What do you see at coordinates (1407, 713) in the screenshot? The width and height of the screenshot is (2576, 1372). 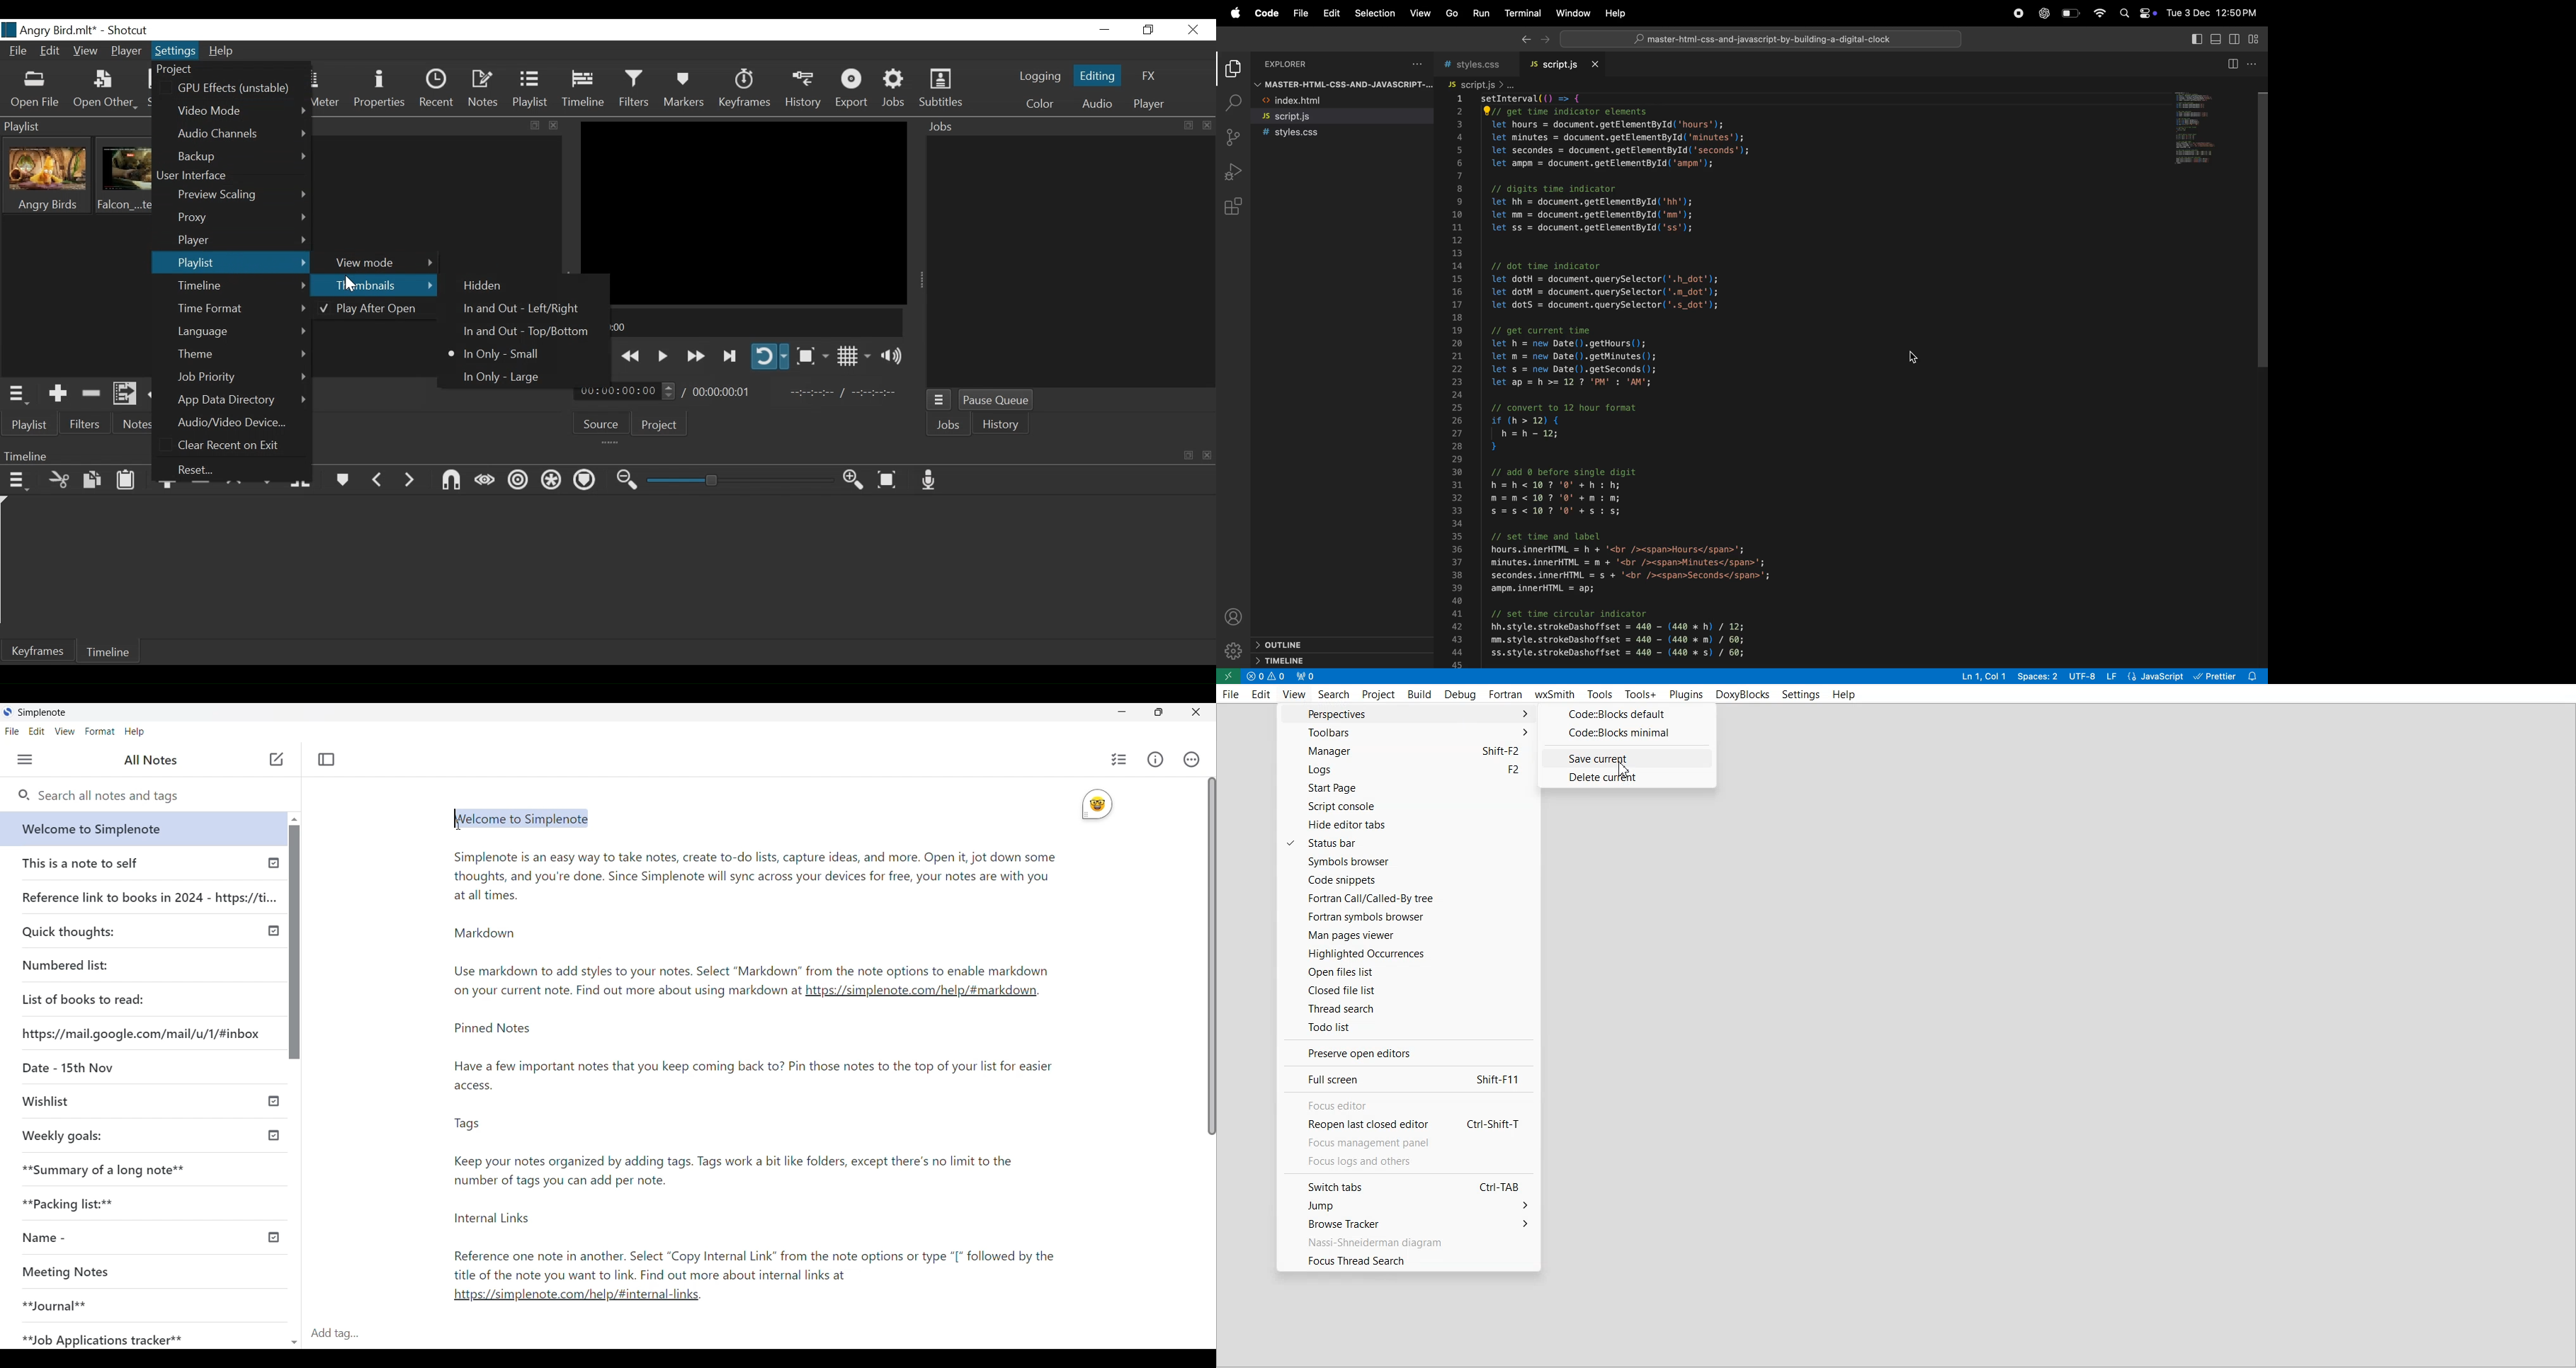 I see `Perspective` at bounding box center [1407, 713].